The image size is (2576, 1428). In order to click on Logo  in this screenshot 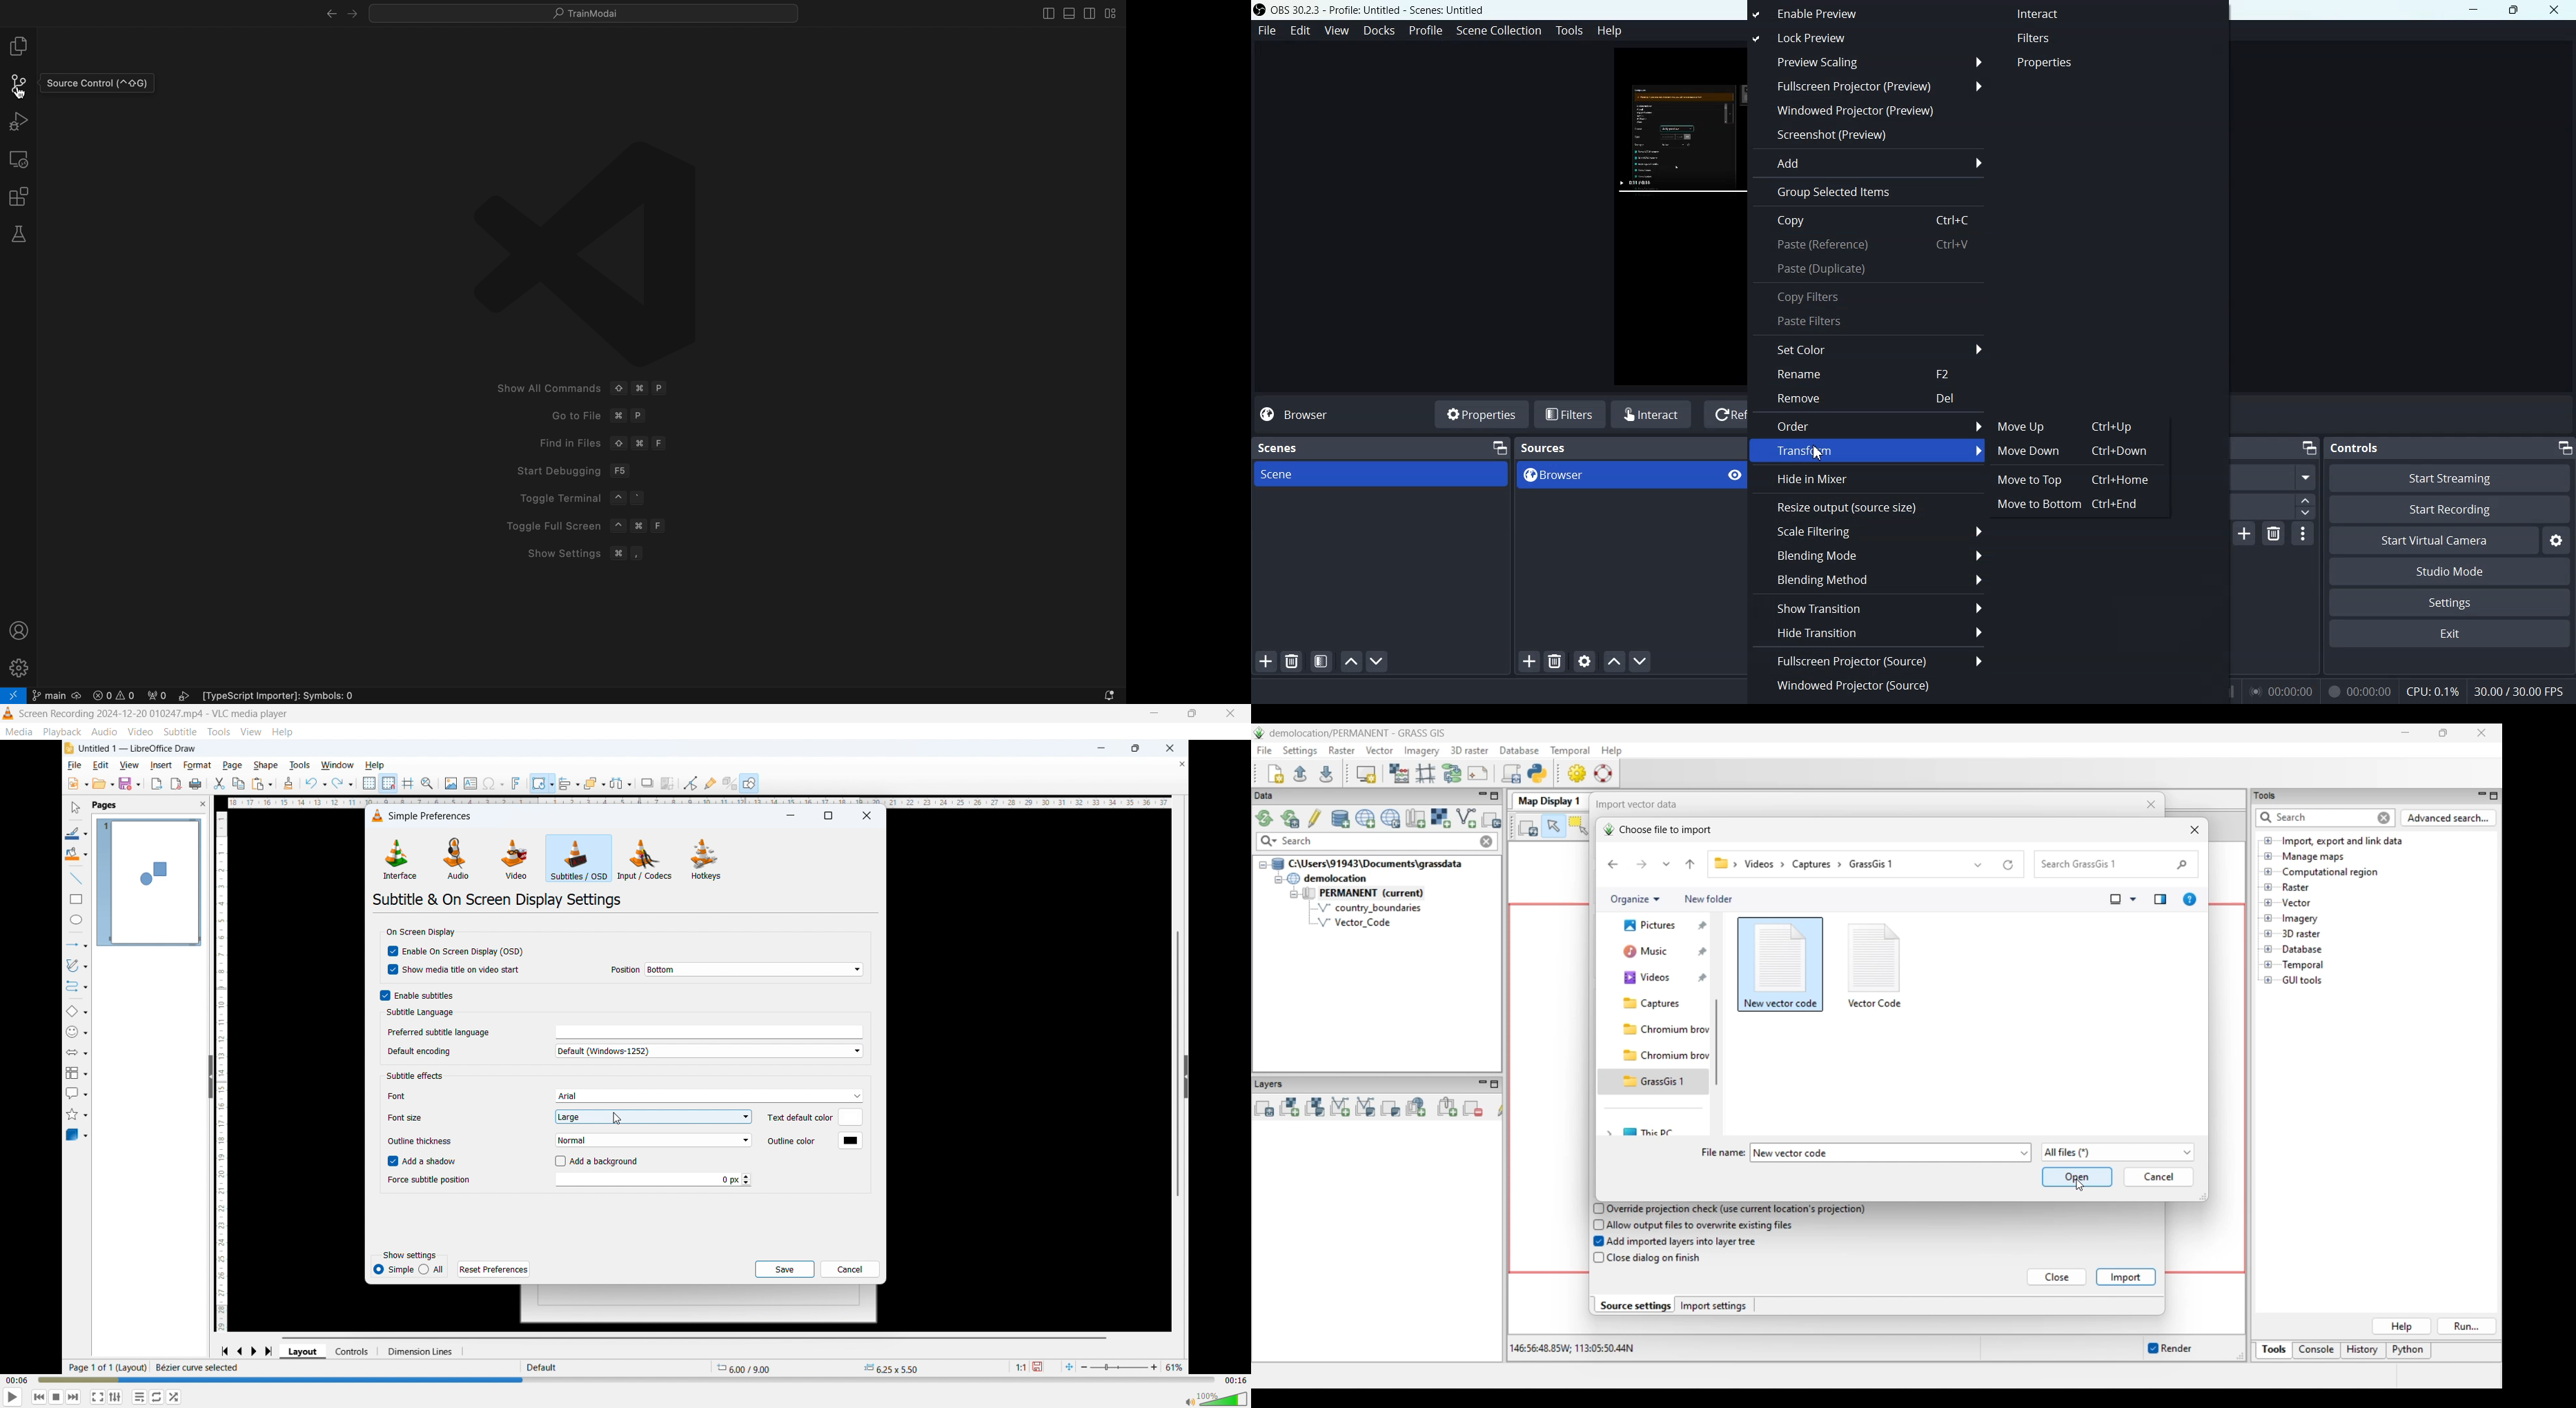, I will do `click(8, 714)`.